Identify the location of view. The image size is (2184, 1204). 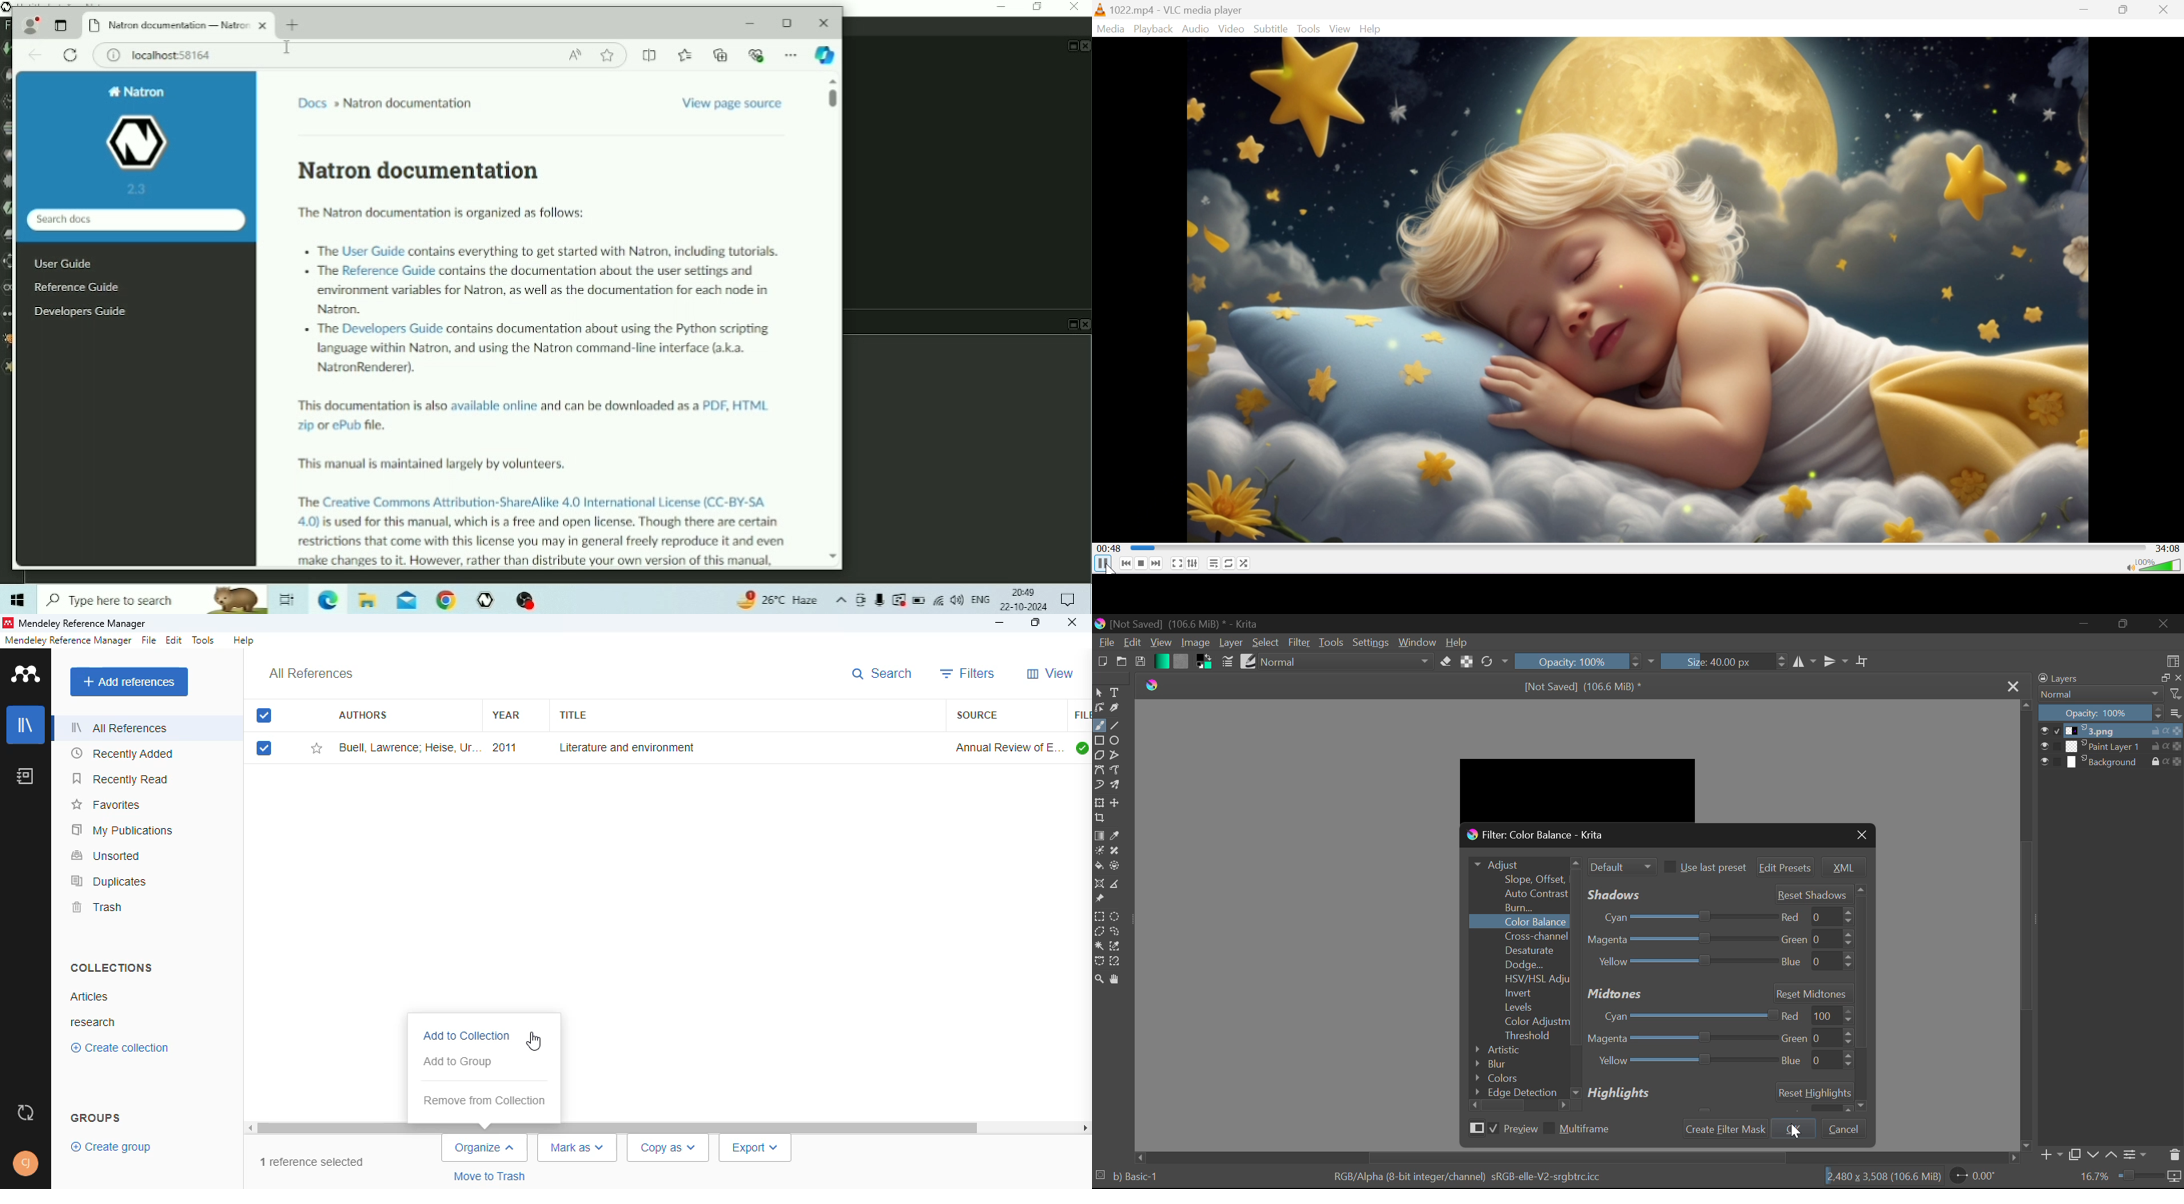
(1051, 673).